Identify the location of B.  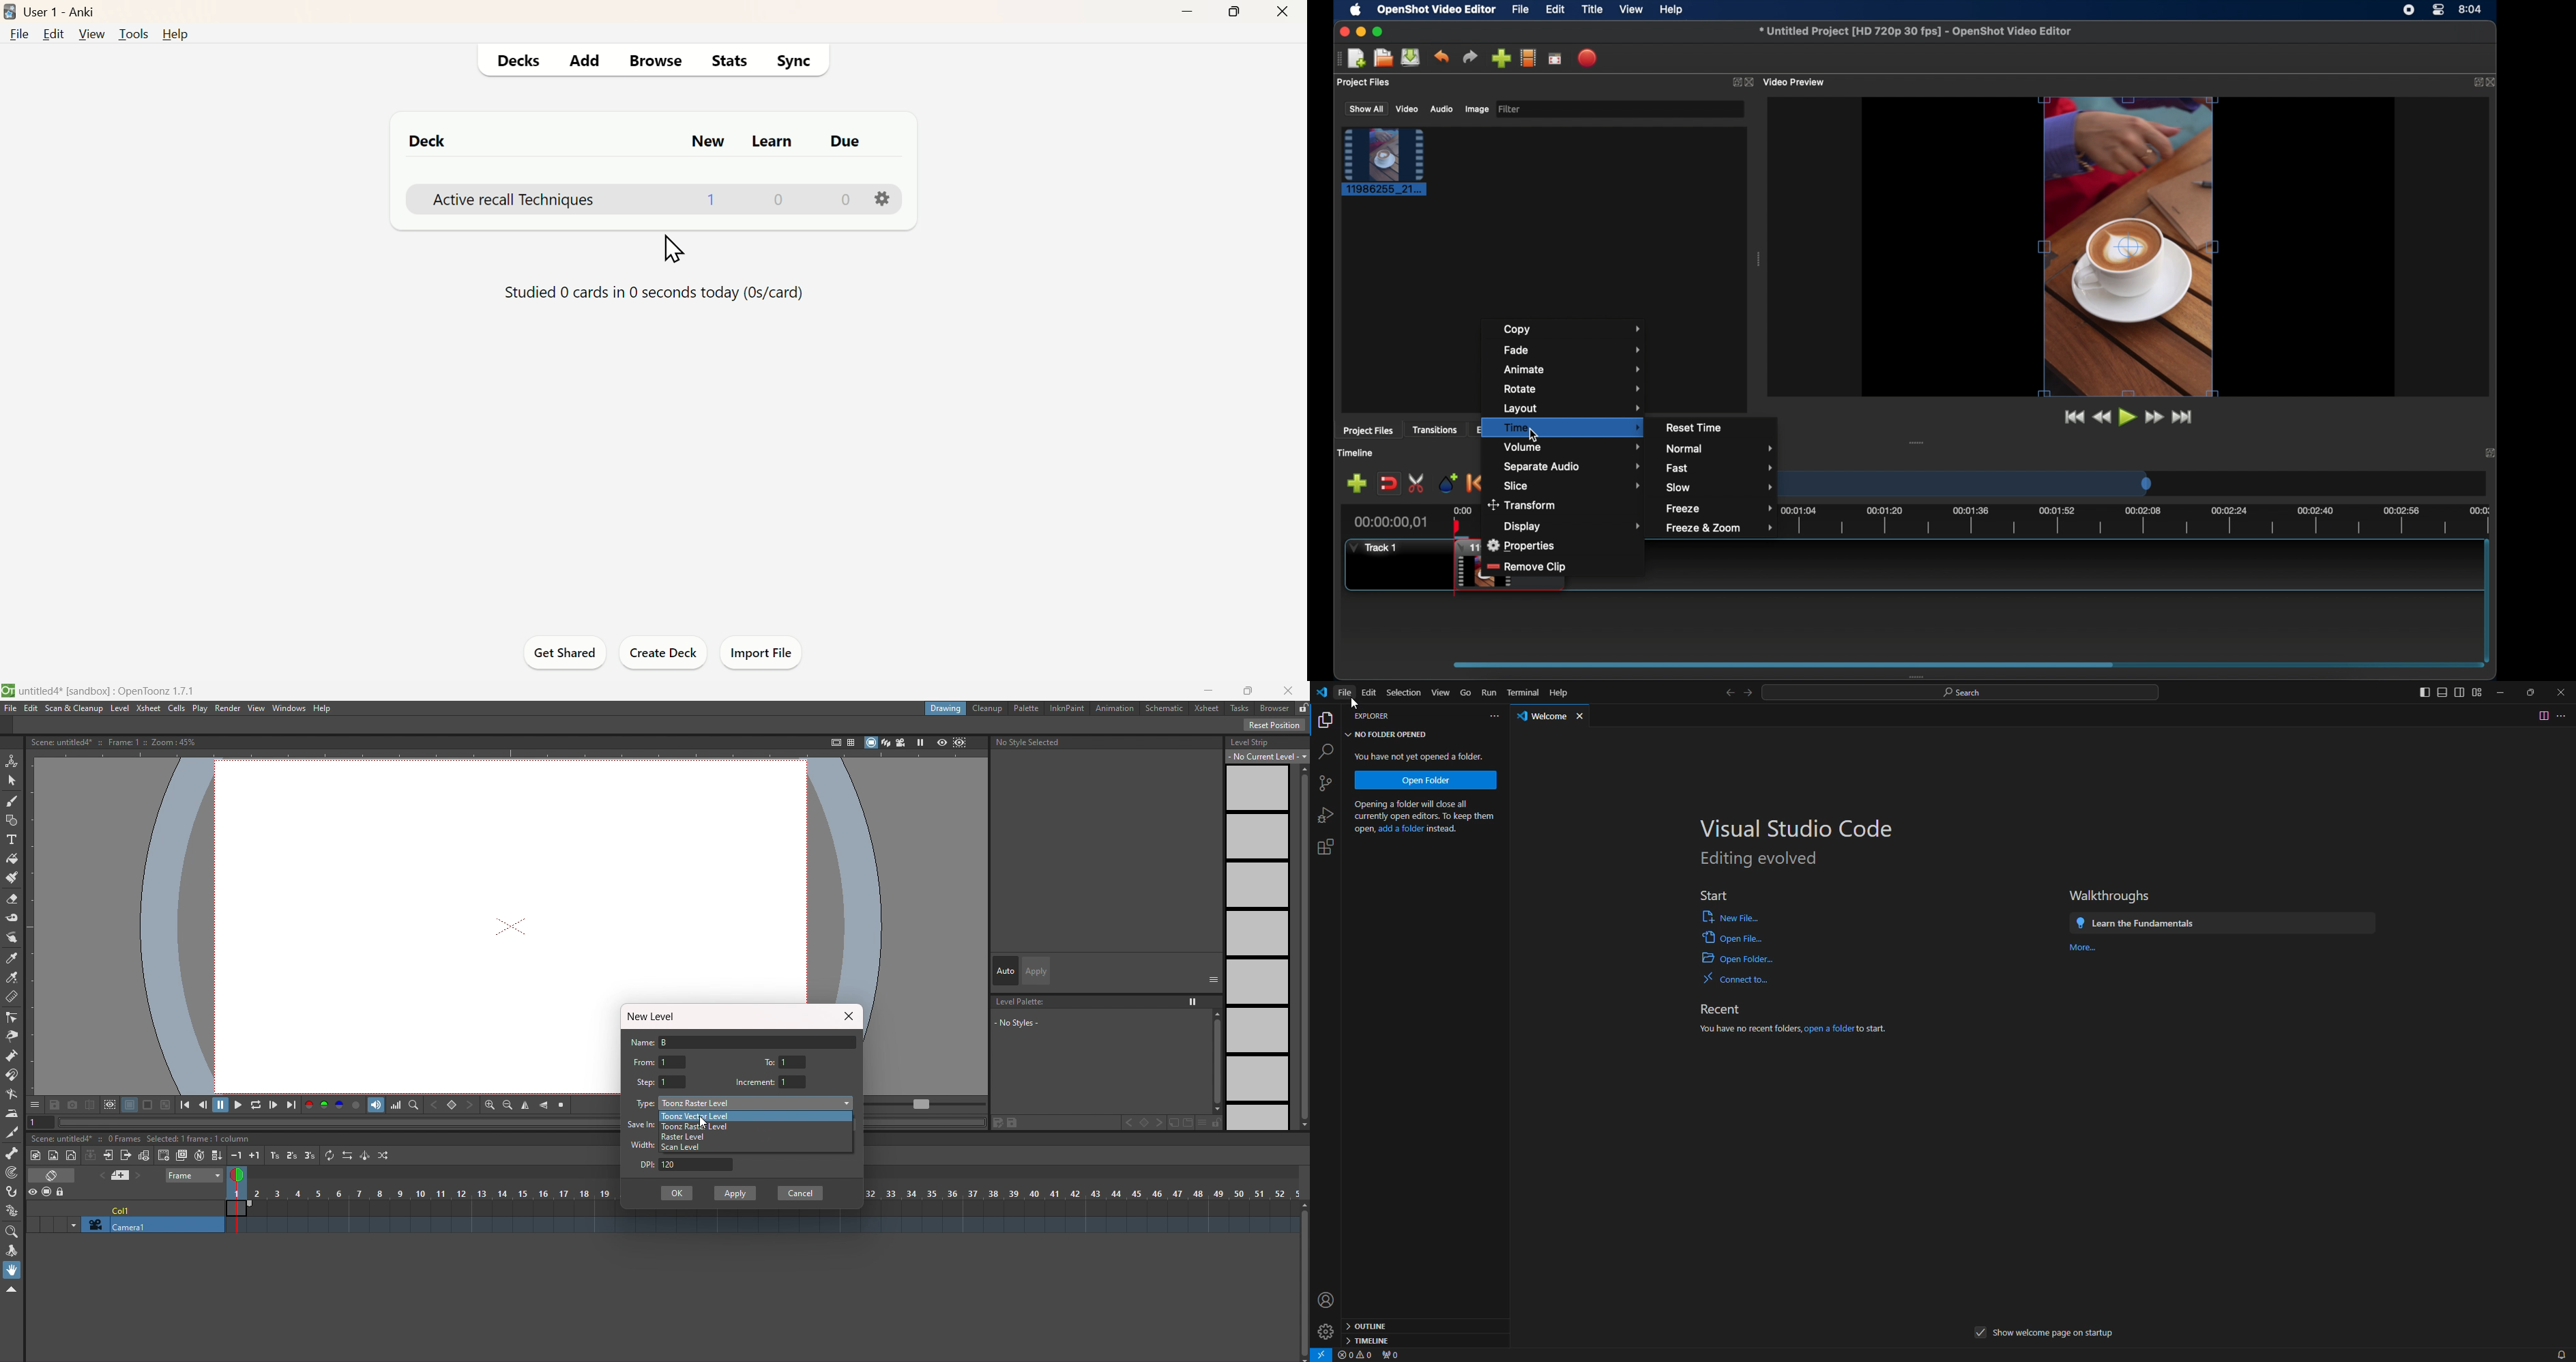
(760, 1041).